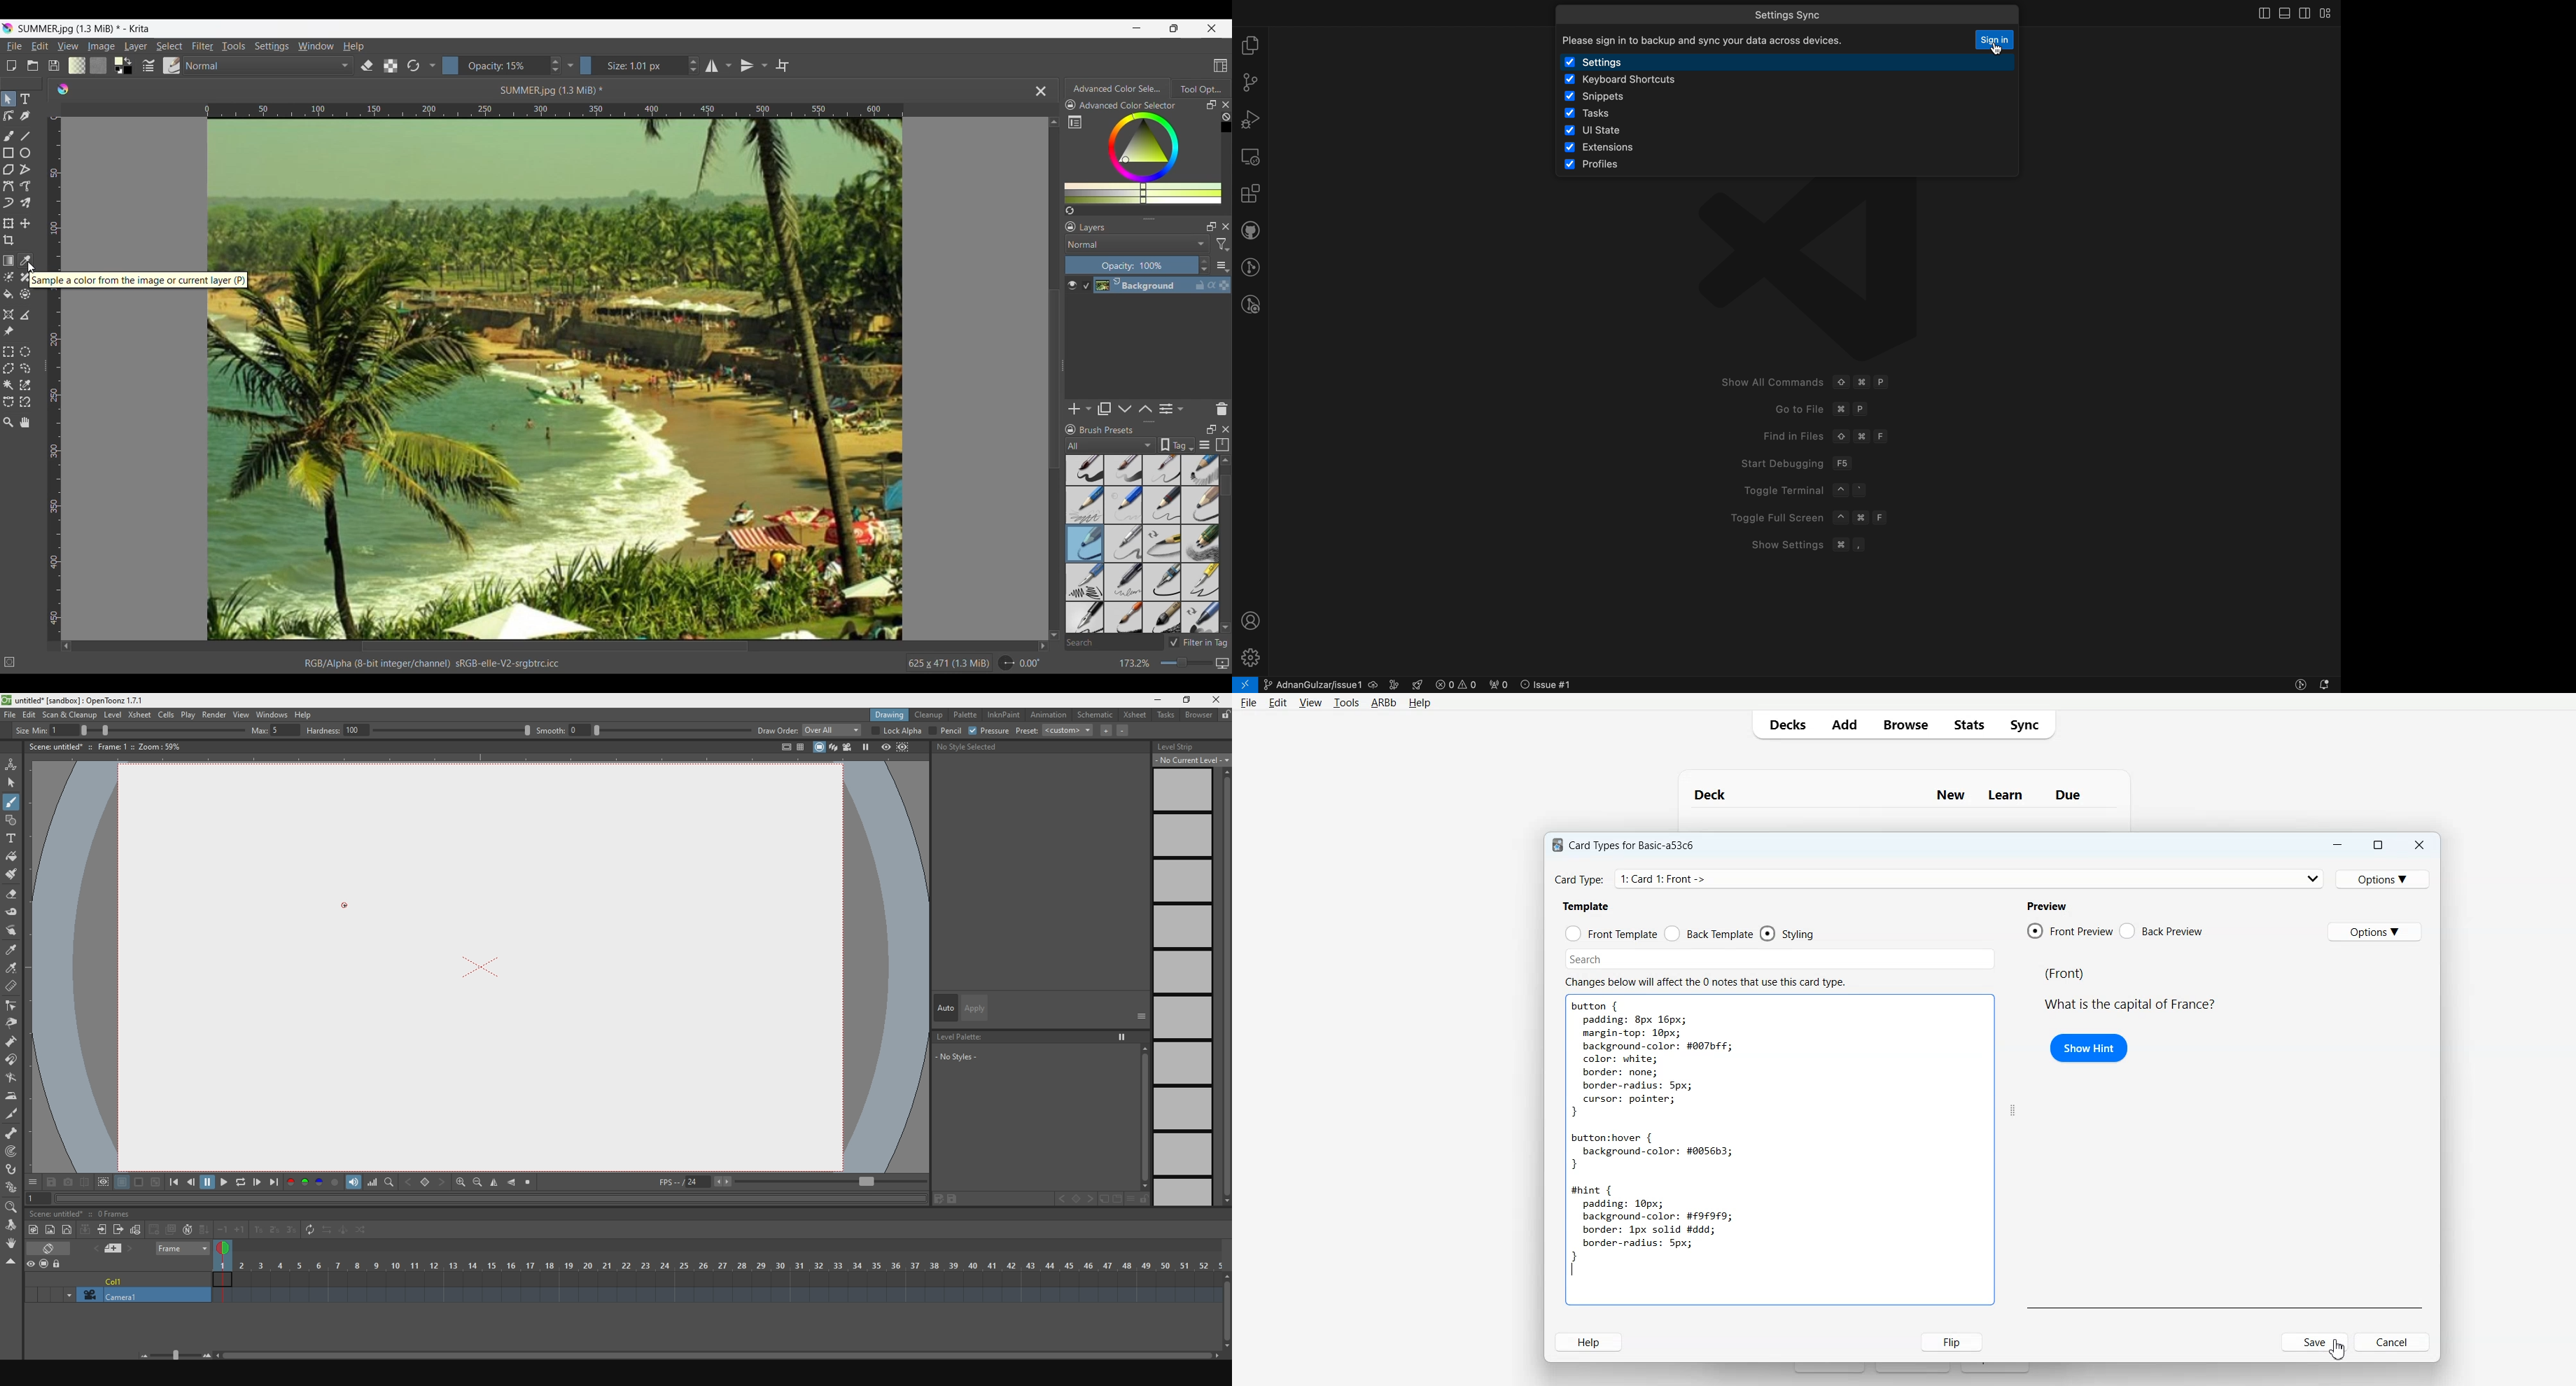 The width and height of the screenshot is (2576, 1400). Describe the element at coordinates (1068, 733) in the screenshot. I see `custom` at that location.